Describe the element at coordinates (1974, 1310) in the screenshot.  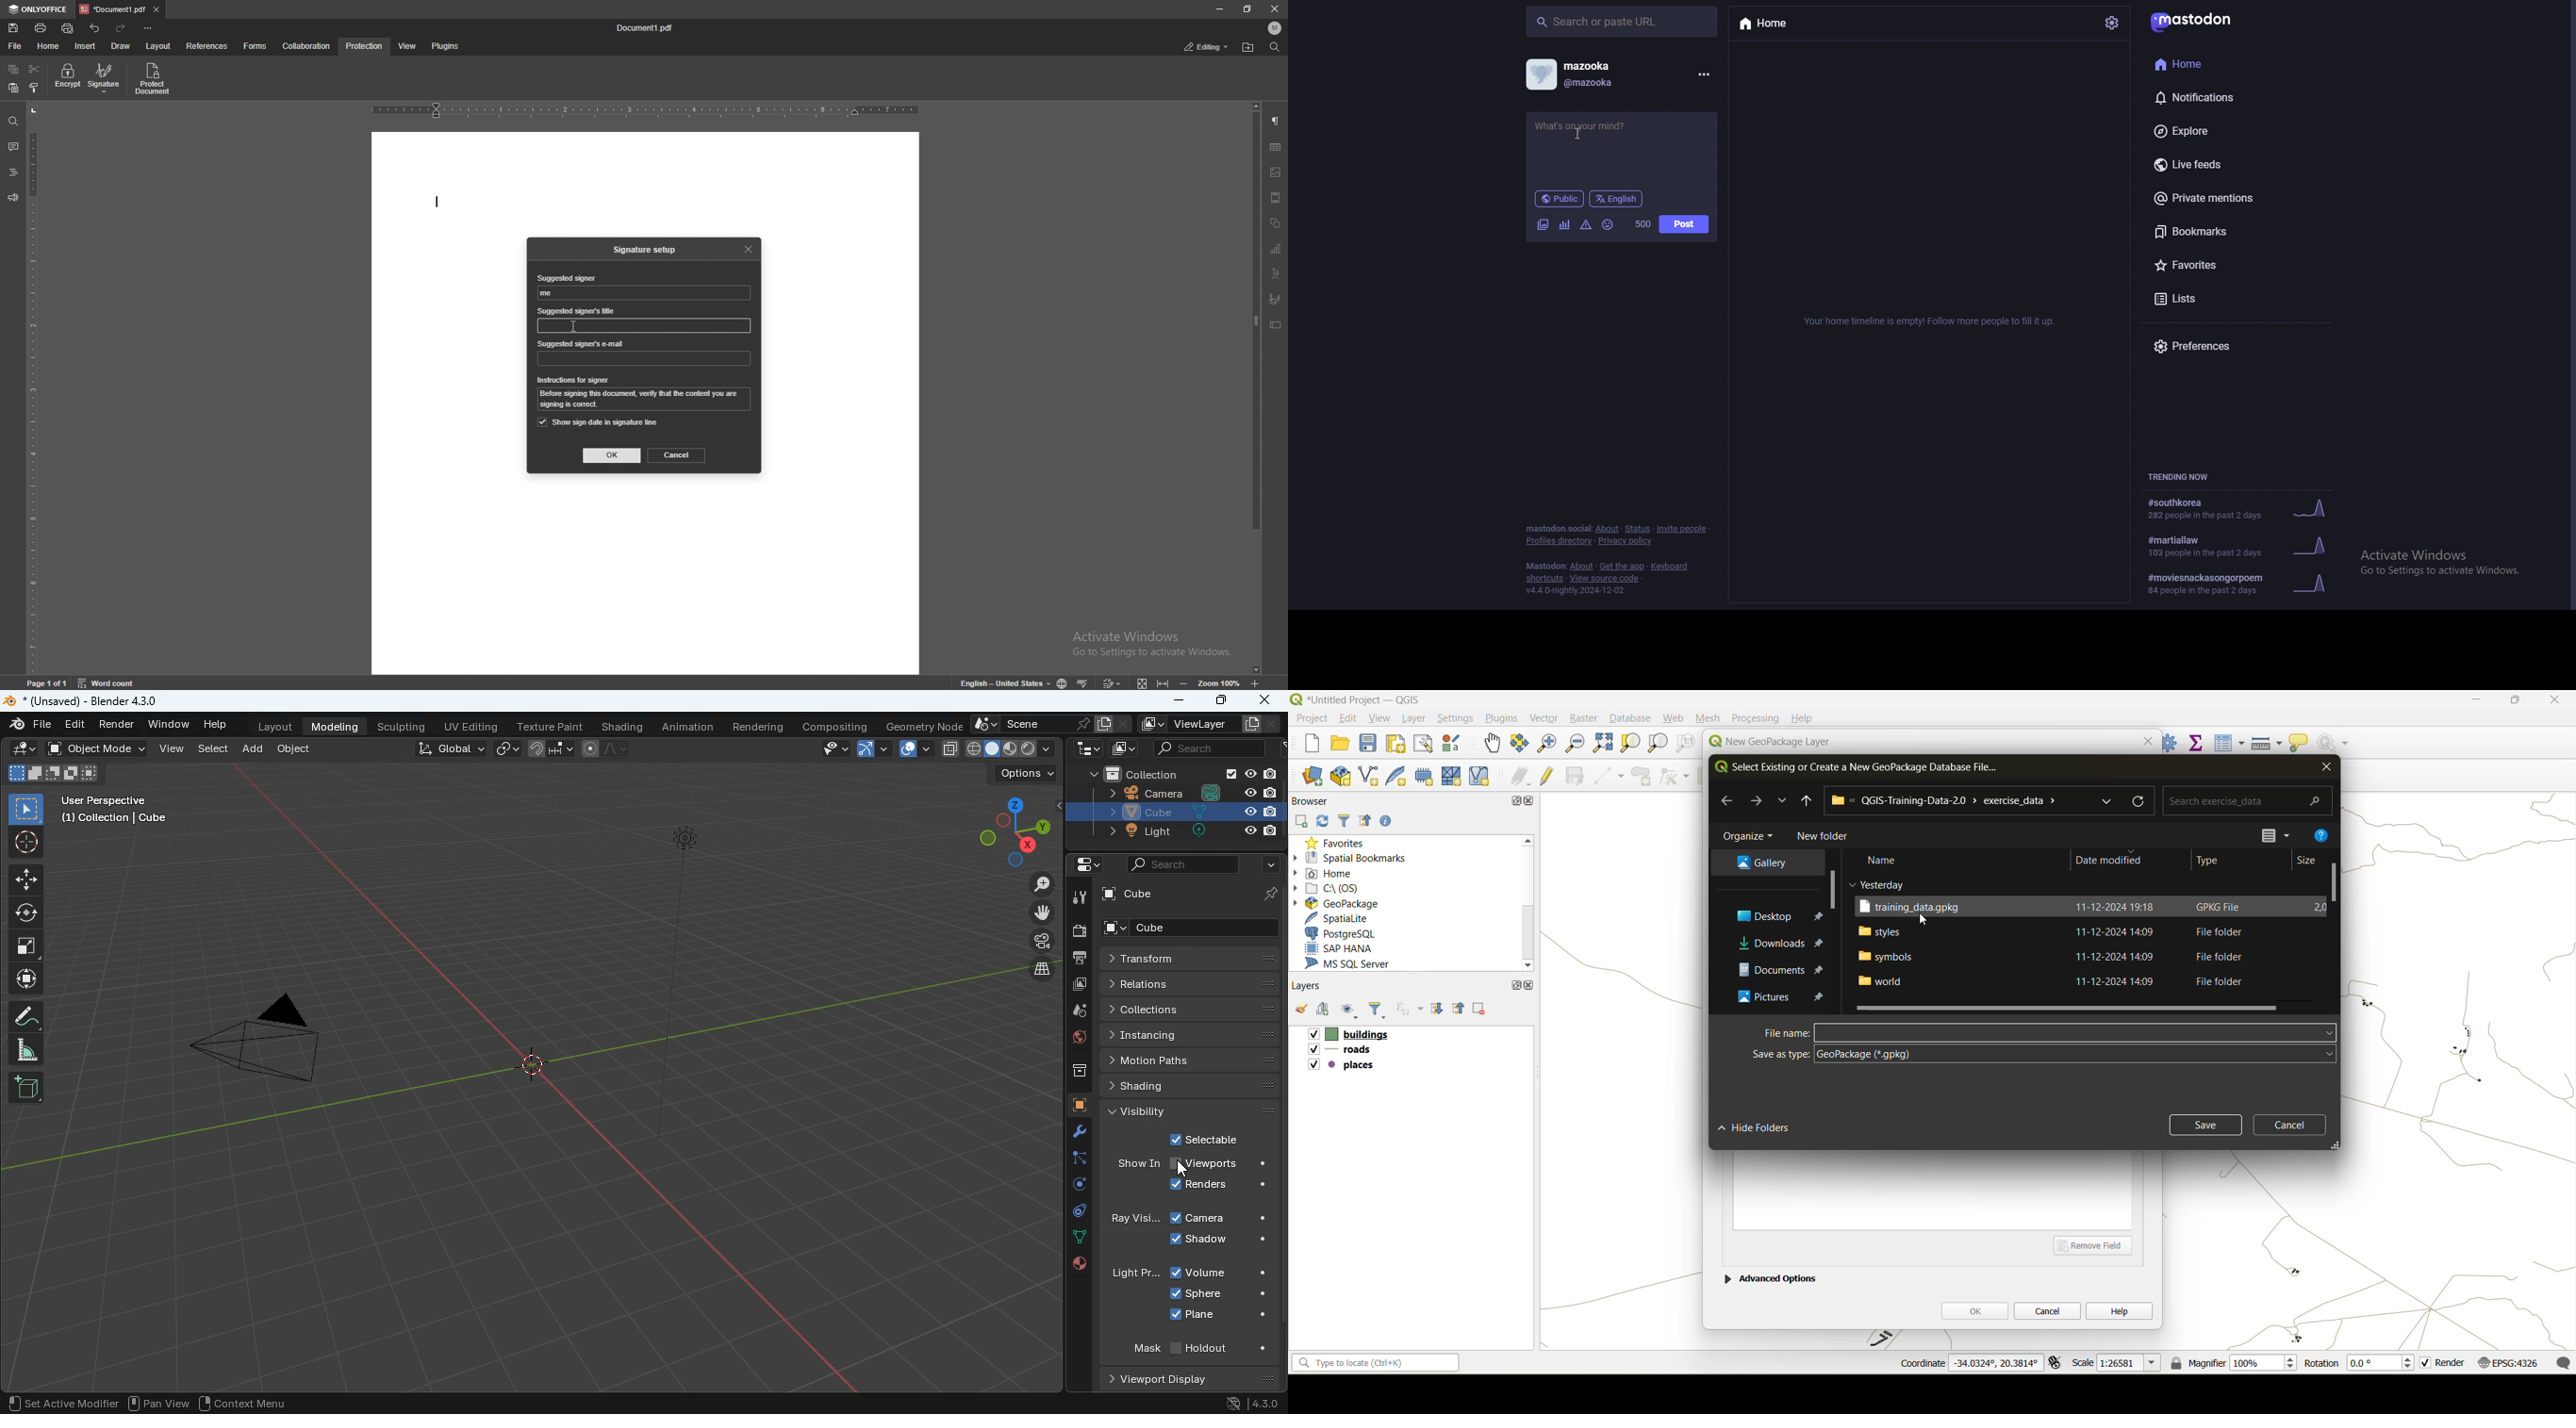
I see `ok` at that location.